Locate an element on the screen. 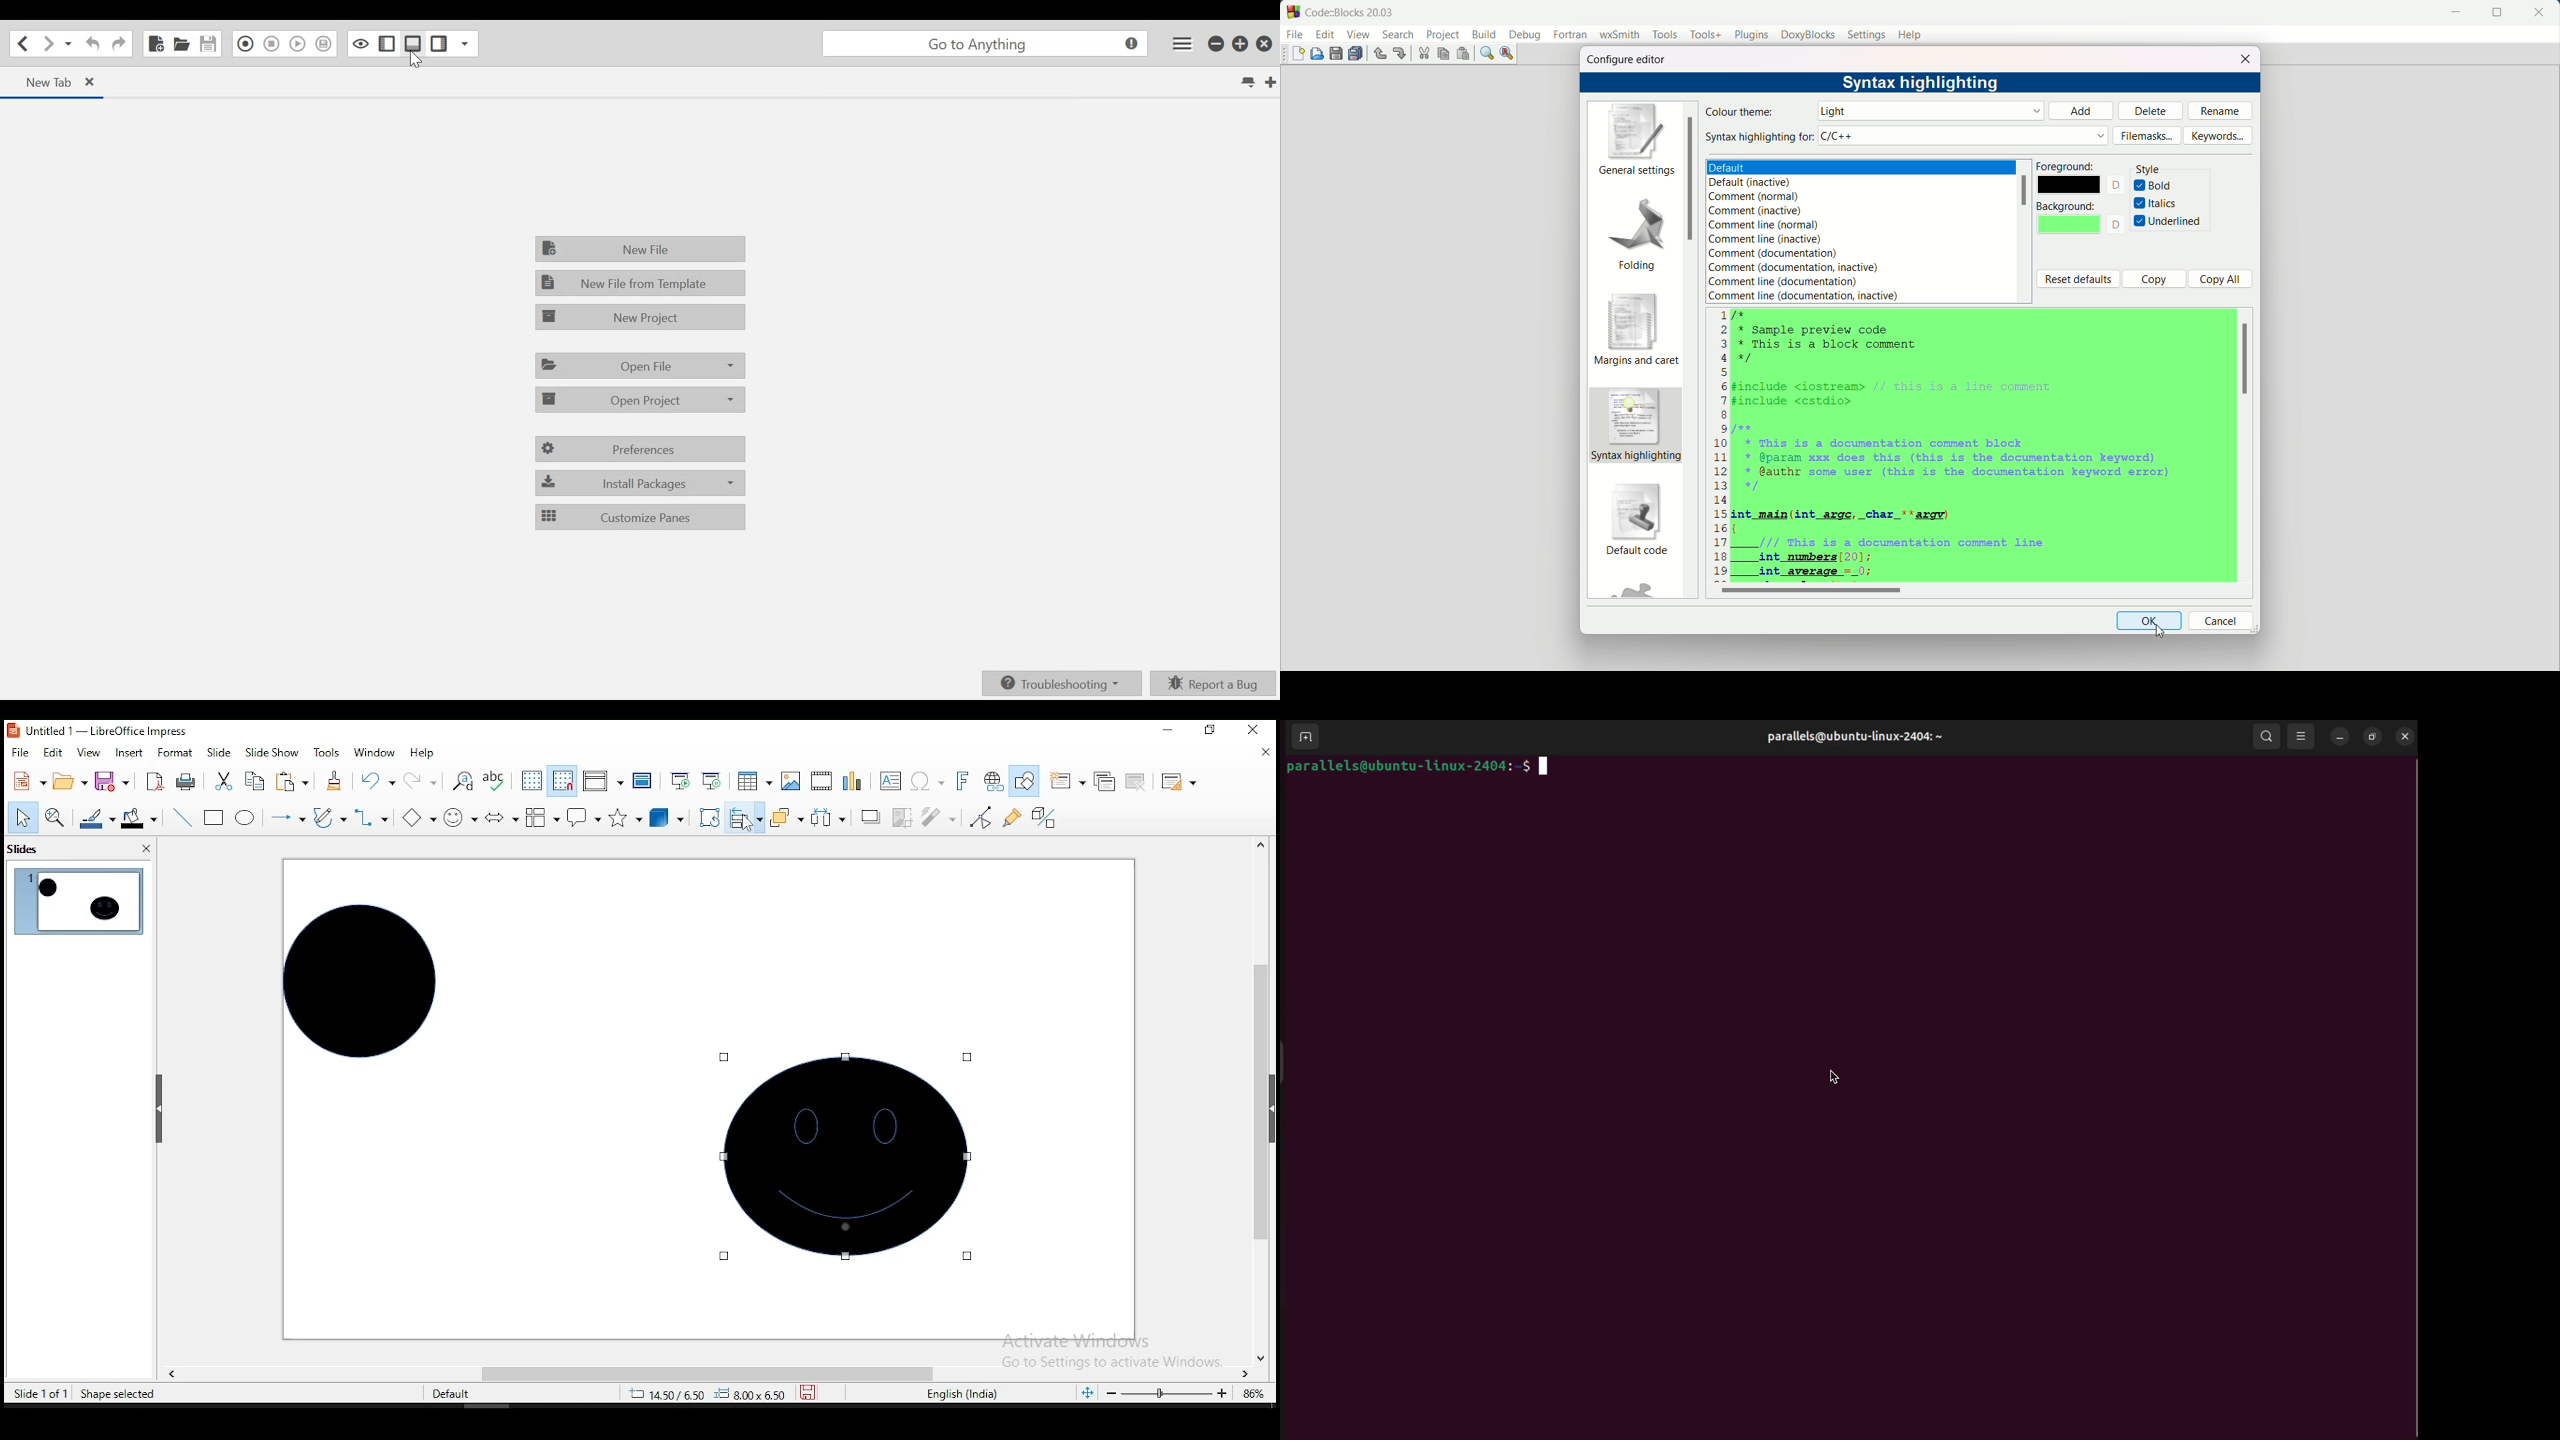 The height and width of the screenshot is (1456, 2576). save is located at coordinates (112, 783).